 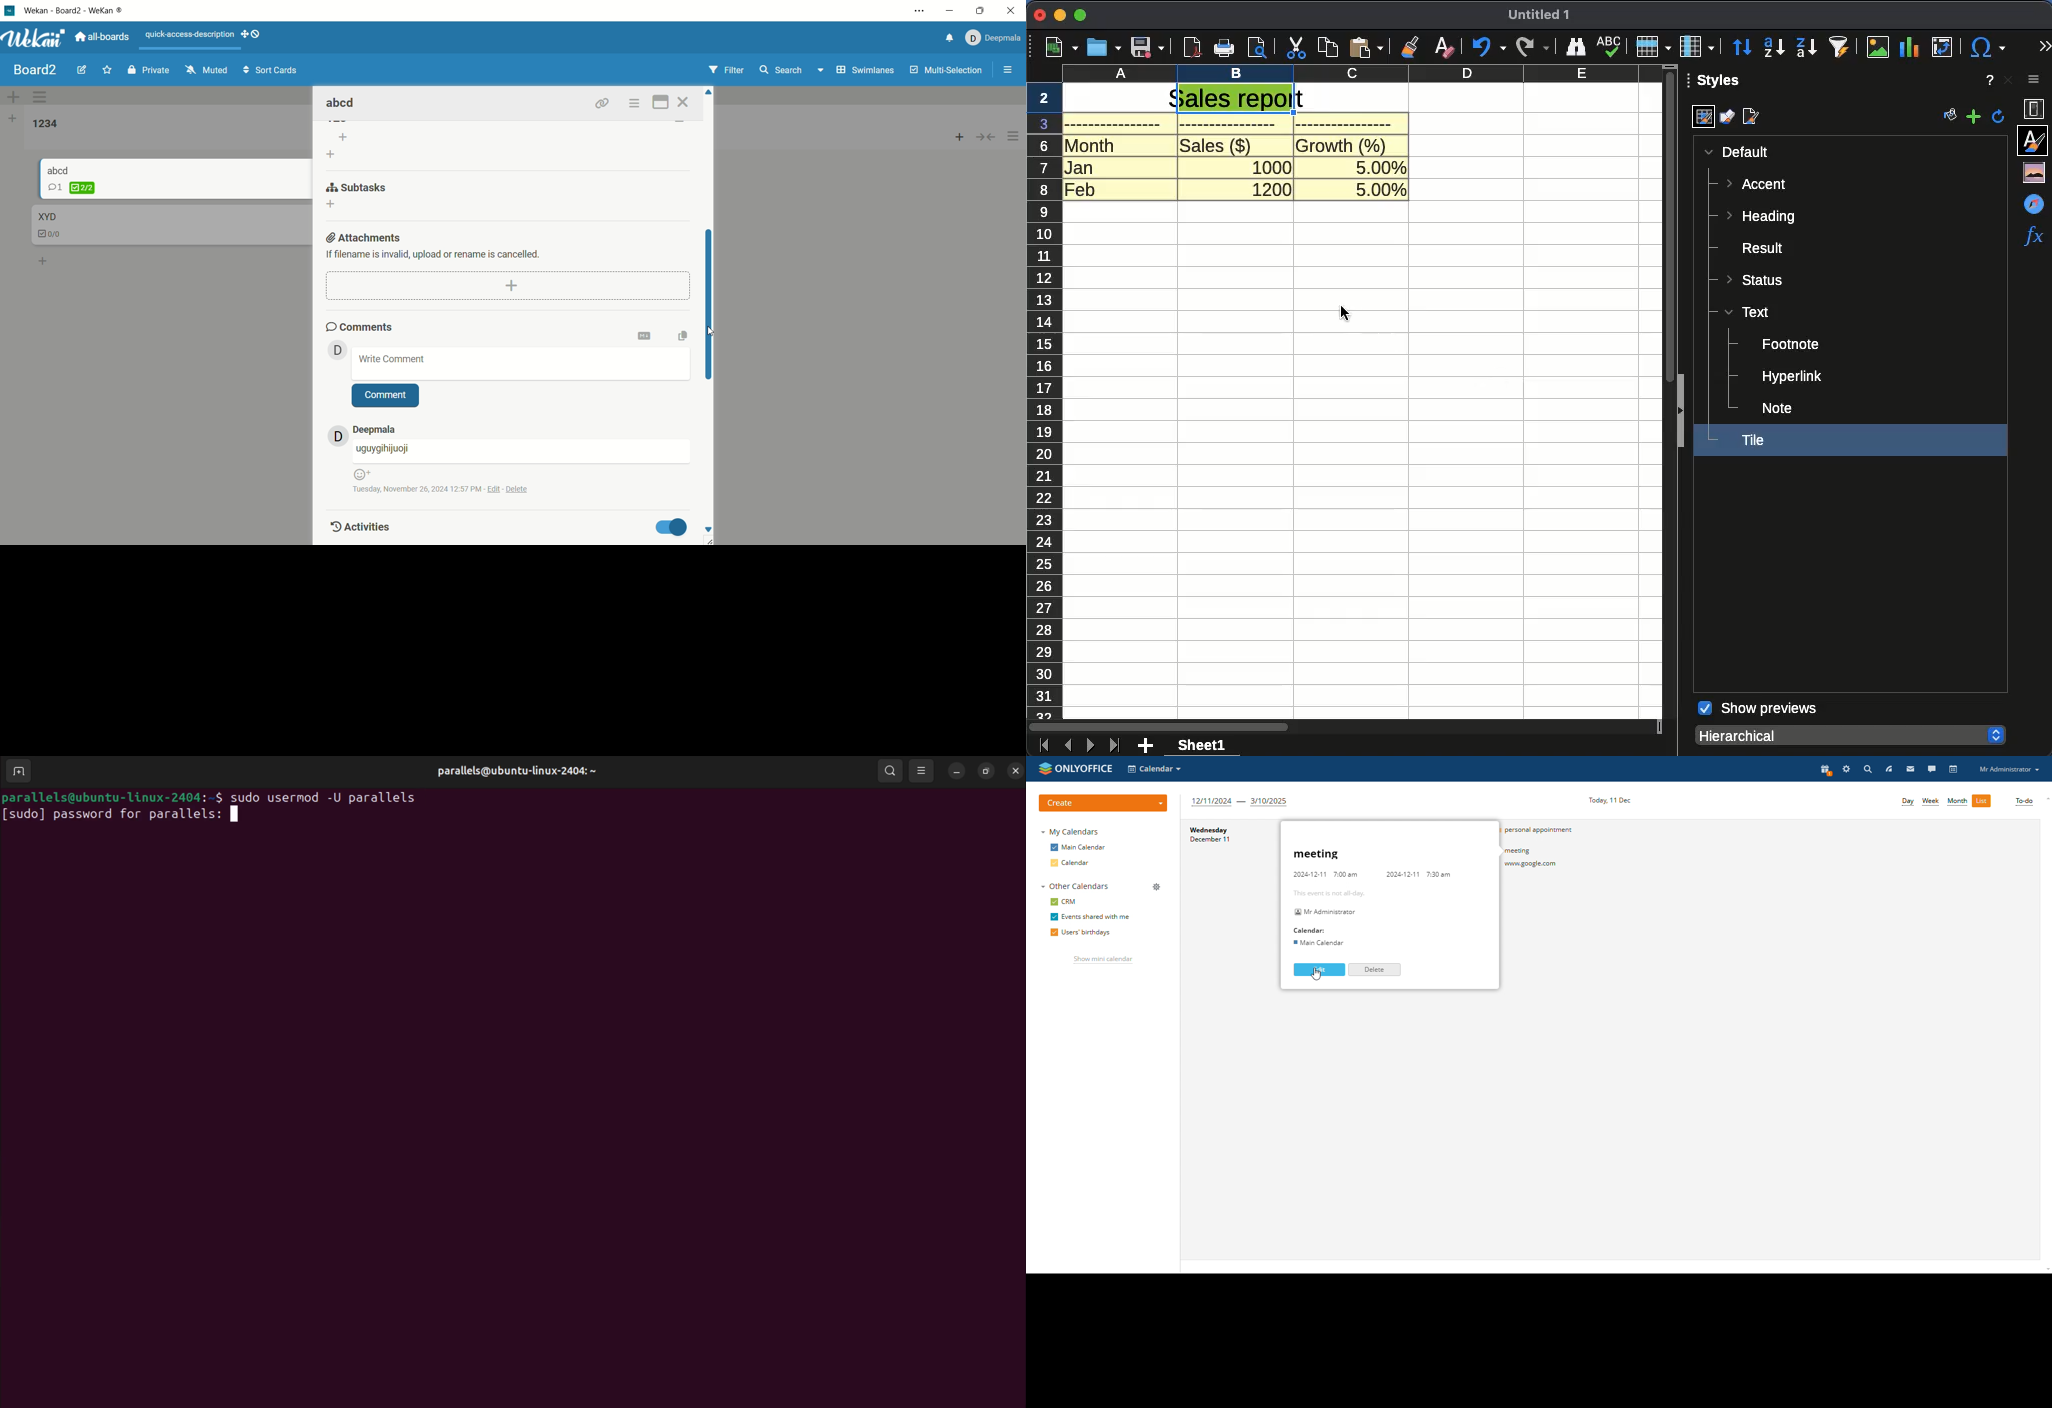 What do you see at coordinates (1445, 47) in the screenshot?
I see `clear formatting` at bounding box center [1445, 47].